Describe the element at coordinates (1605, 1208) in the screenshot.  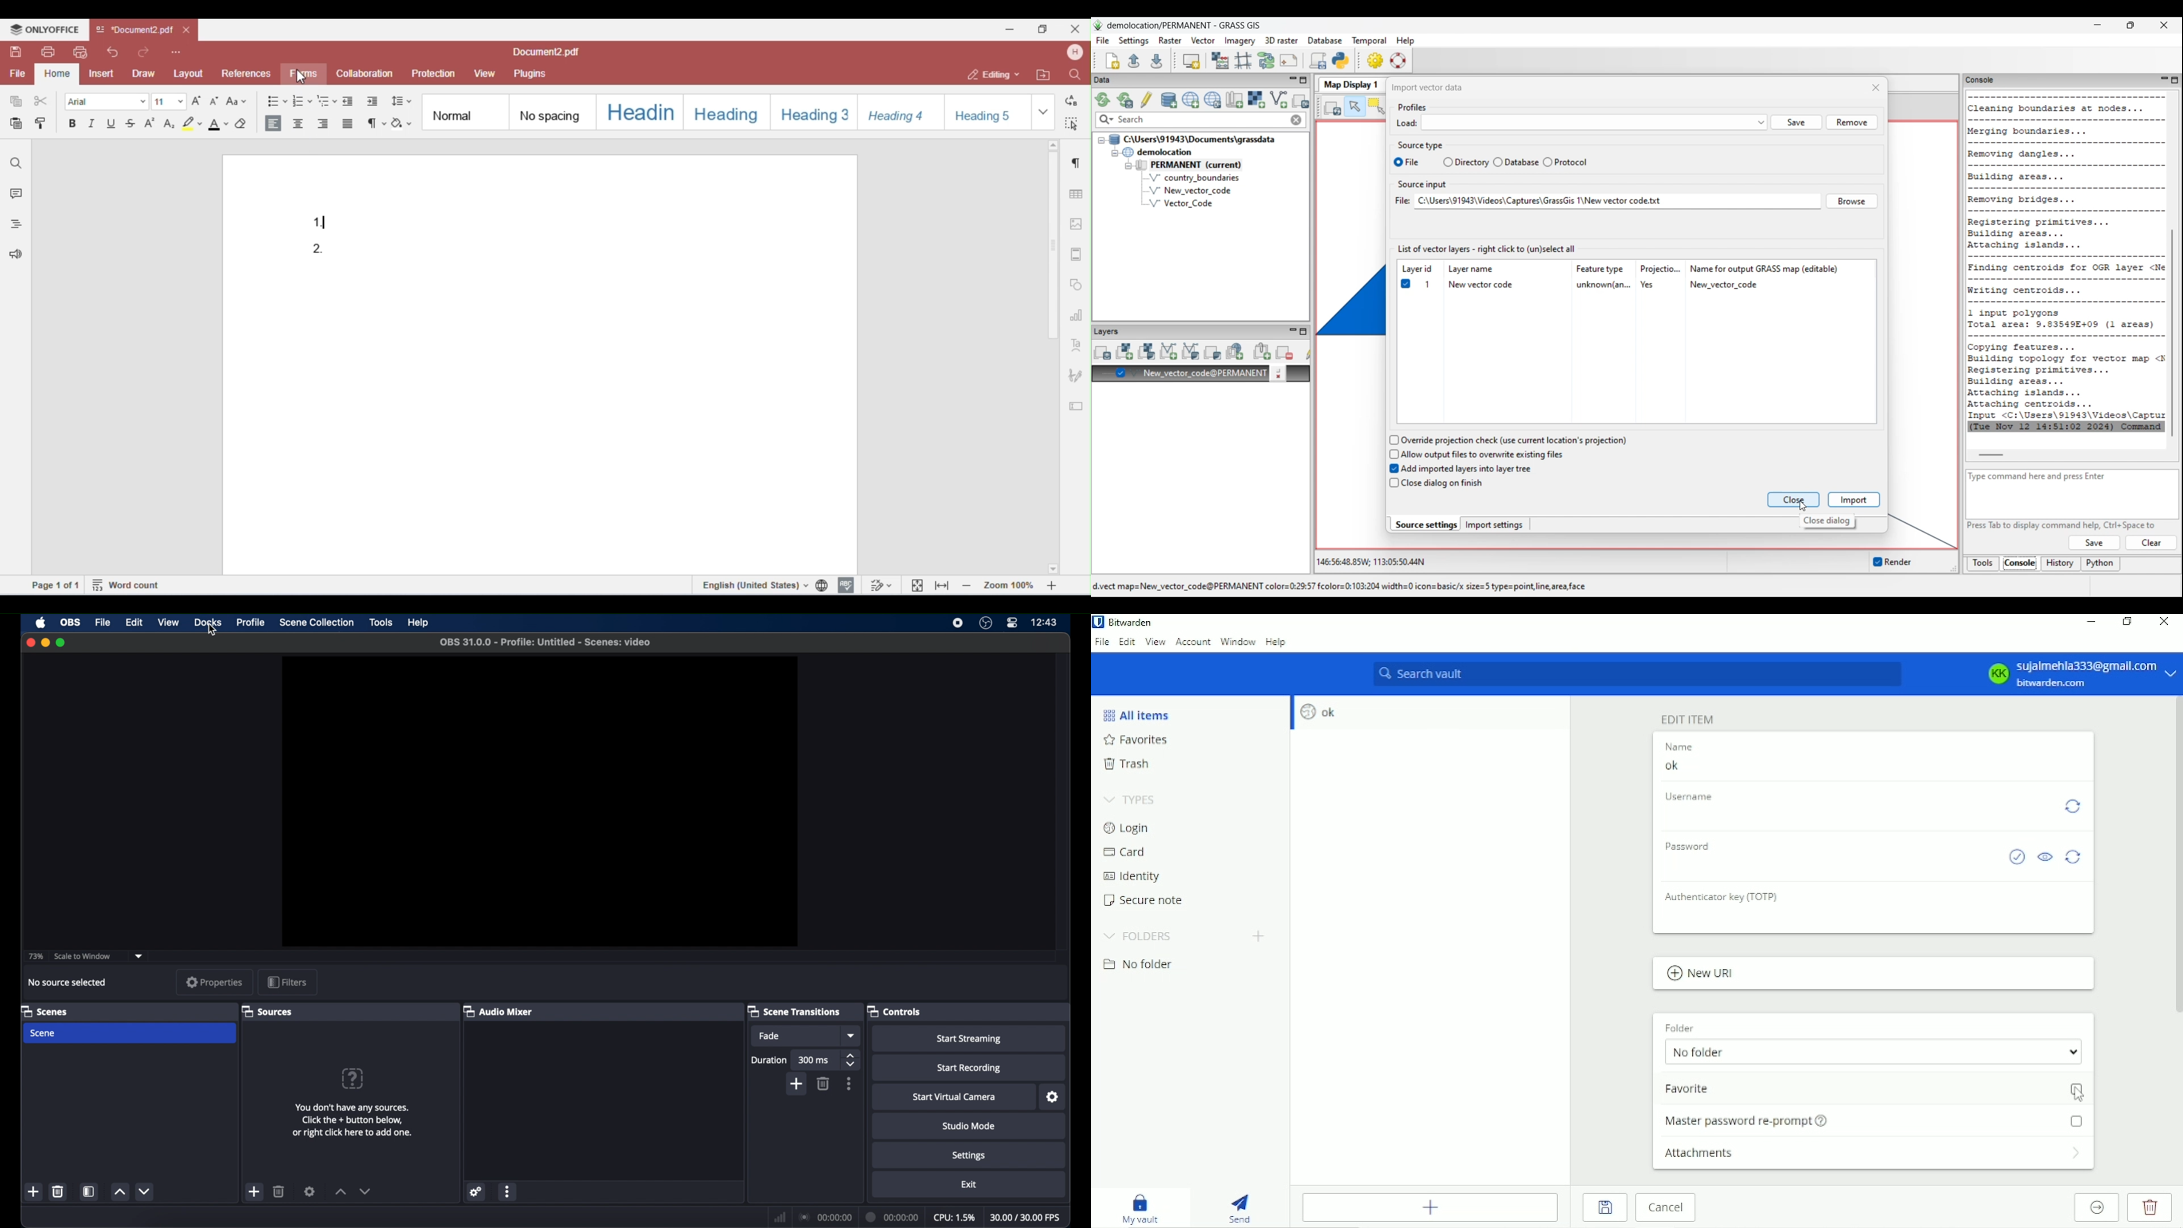
I see `Save` at that location.